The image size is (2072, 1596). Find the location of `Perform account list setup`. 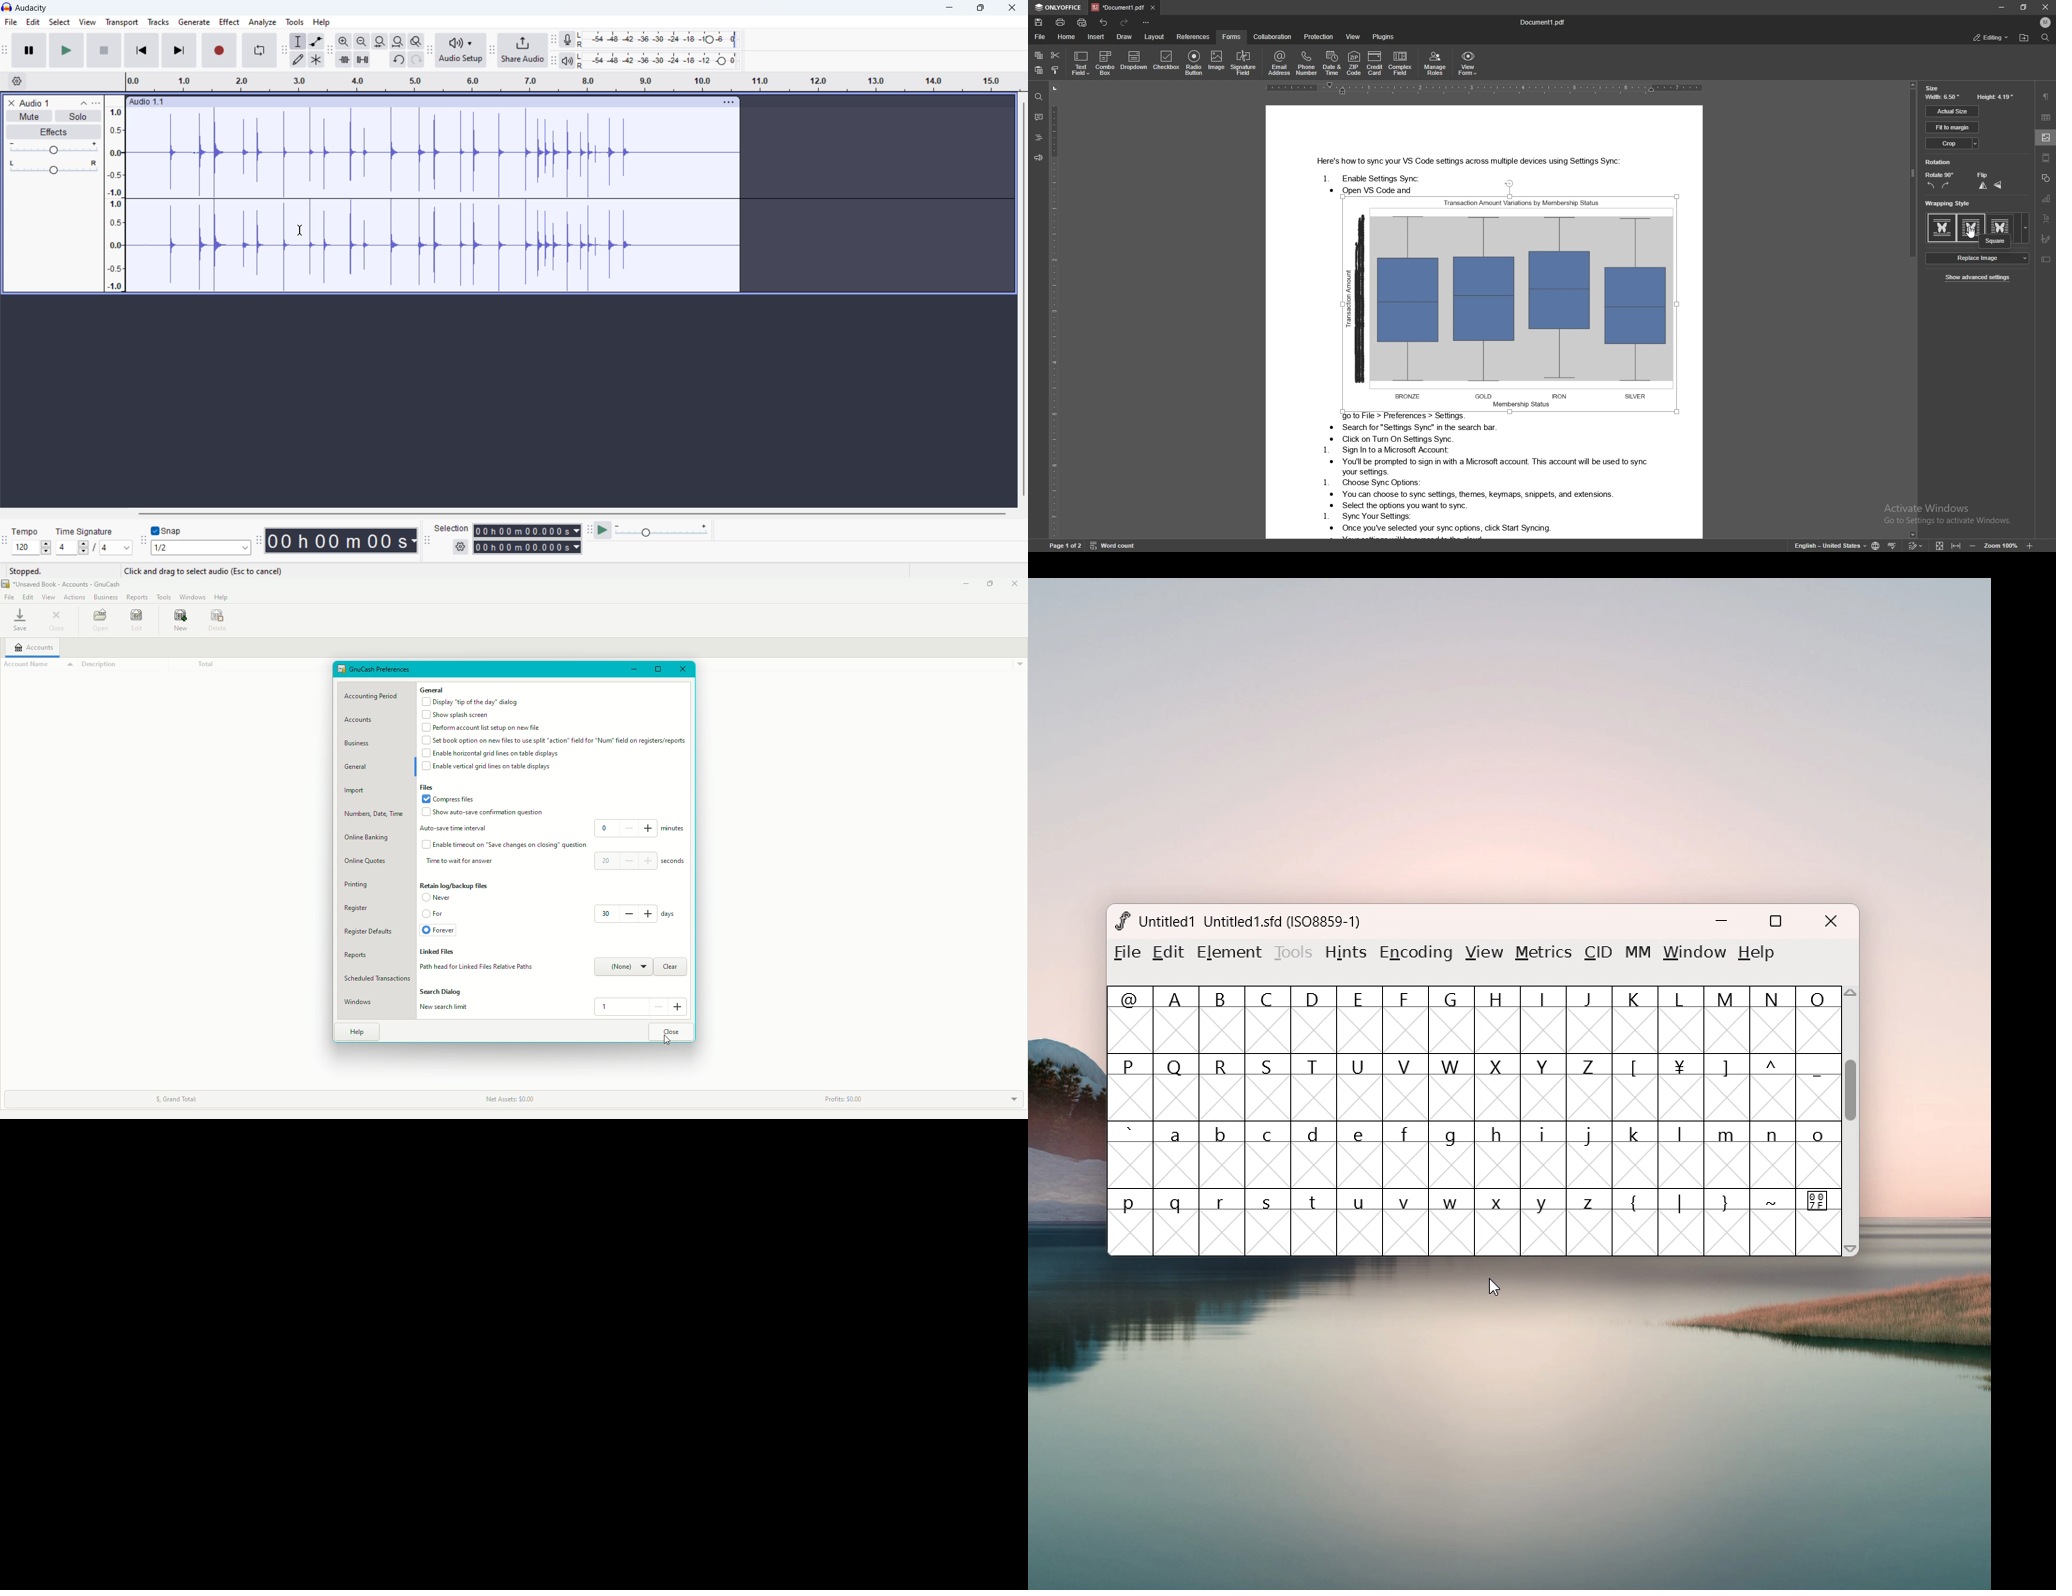

Perform account list setup is located at coordinates (481, 728).